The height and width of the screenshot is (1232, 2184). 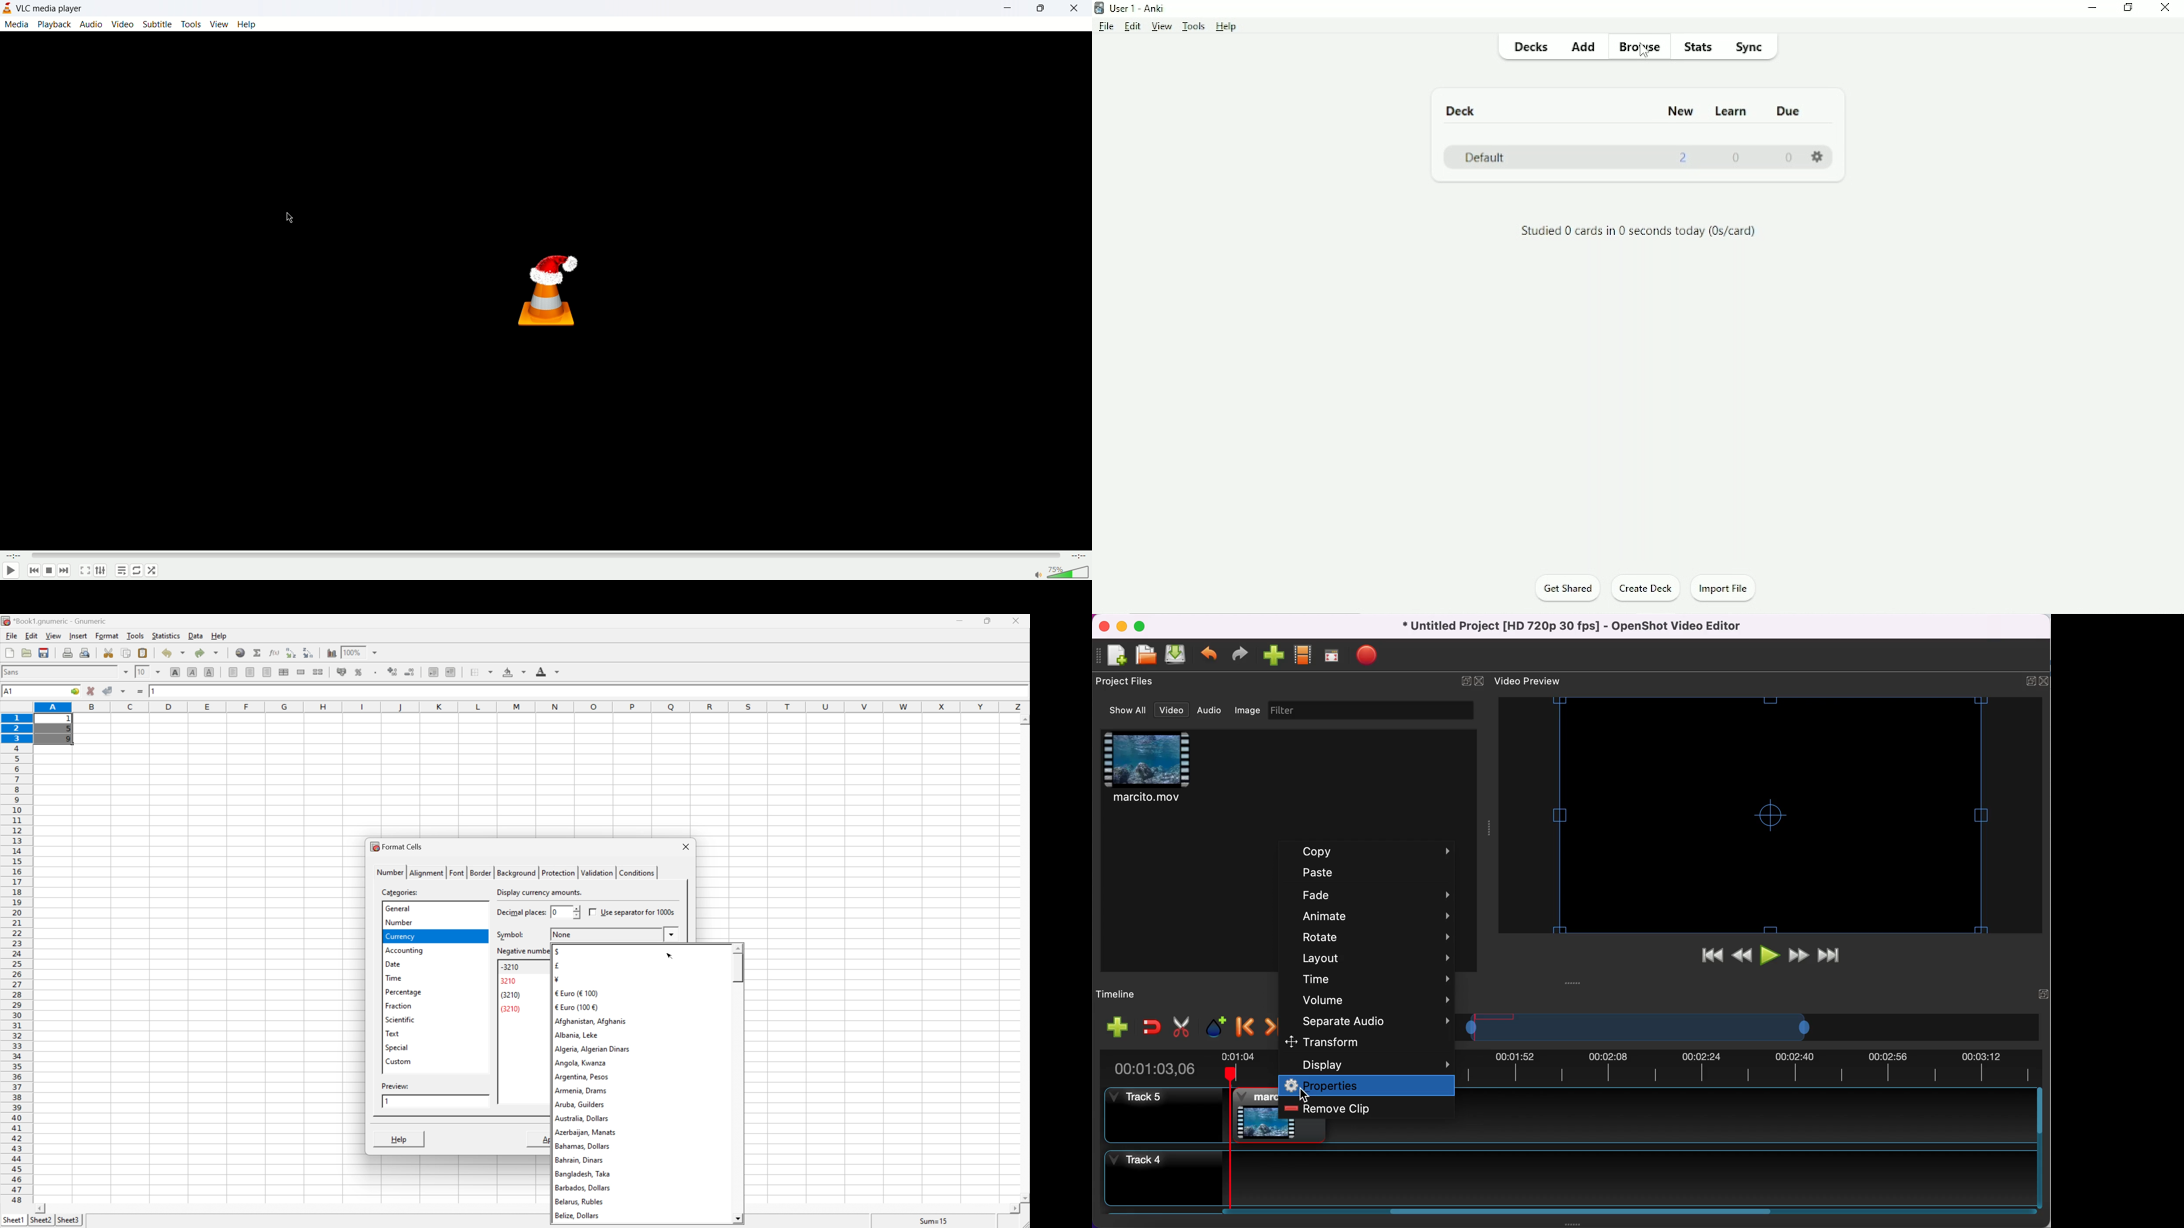 What do you see at coordinates (1701, 46) in the screenshot?
I see `Stats` at bounding box center [1701, 46].